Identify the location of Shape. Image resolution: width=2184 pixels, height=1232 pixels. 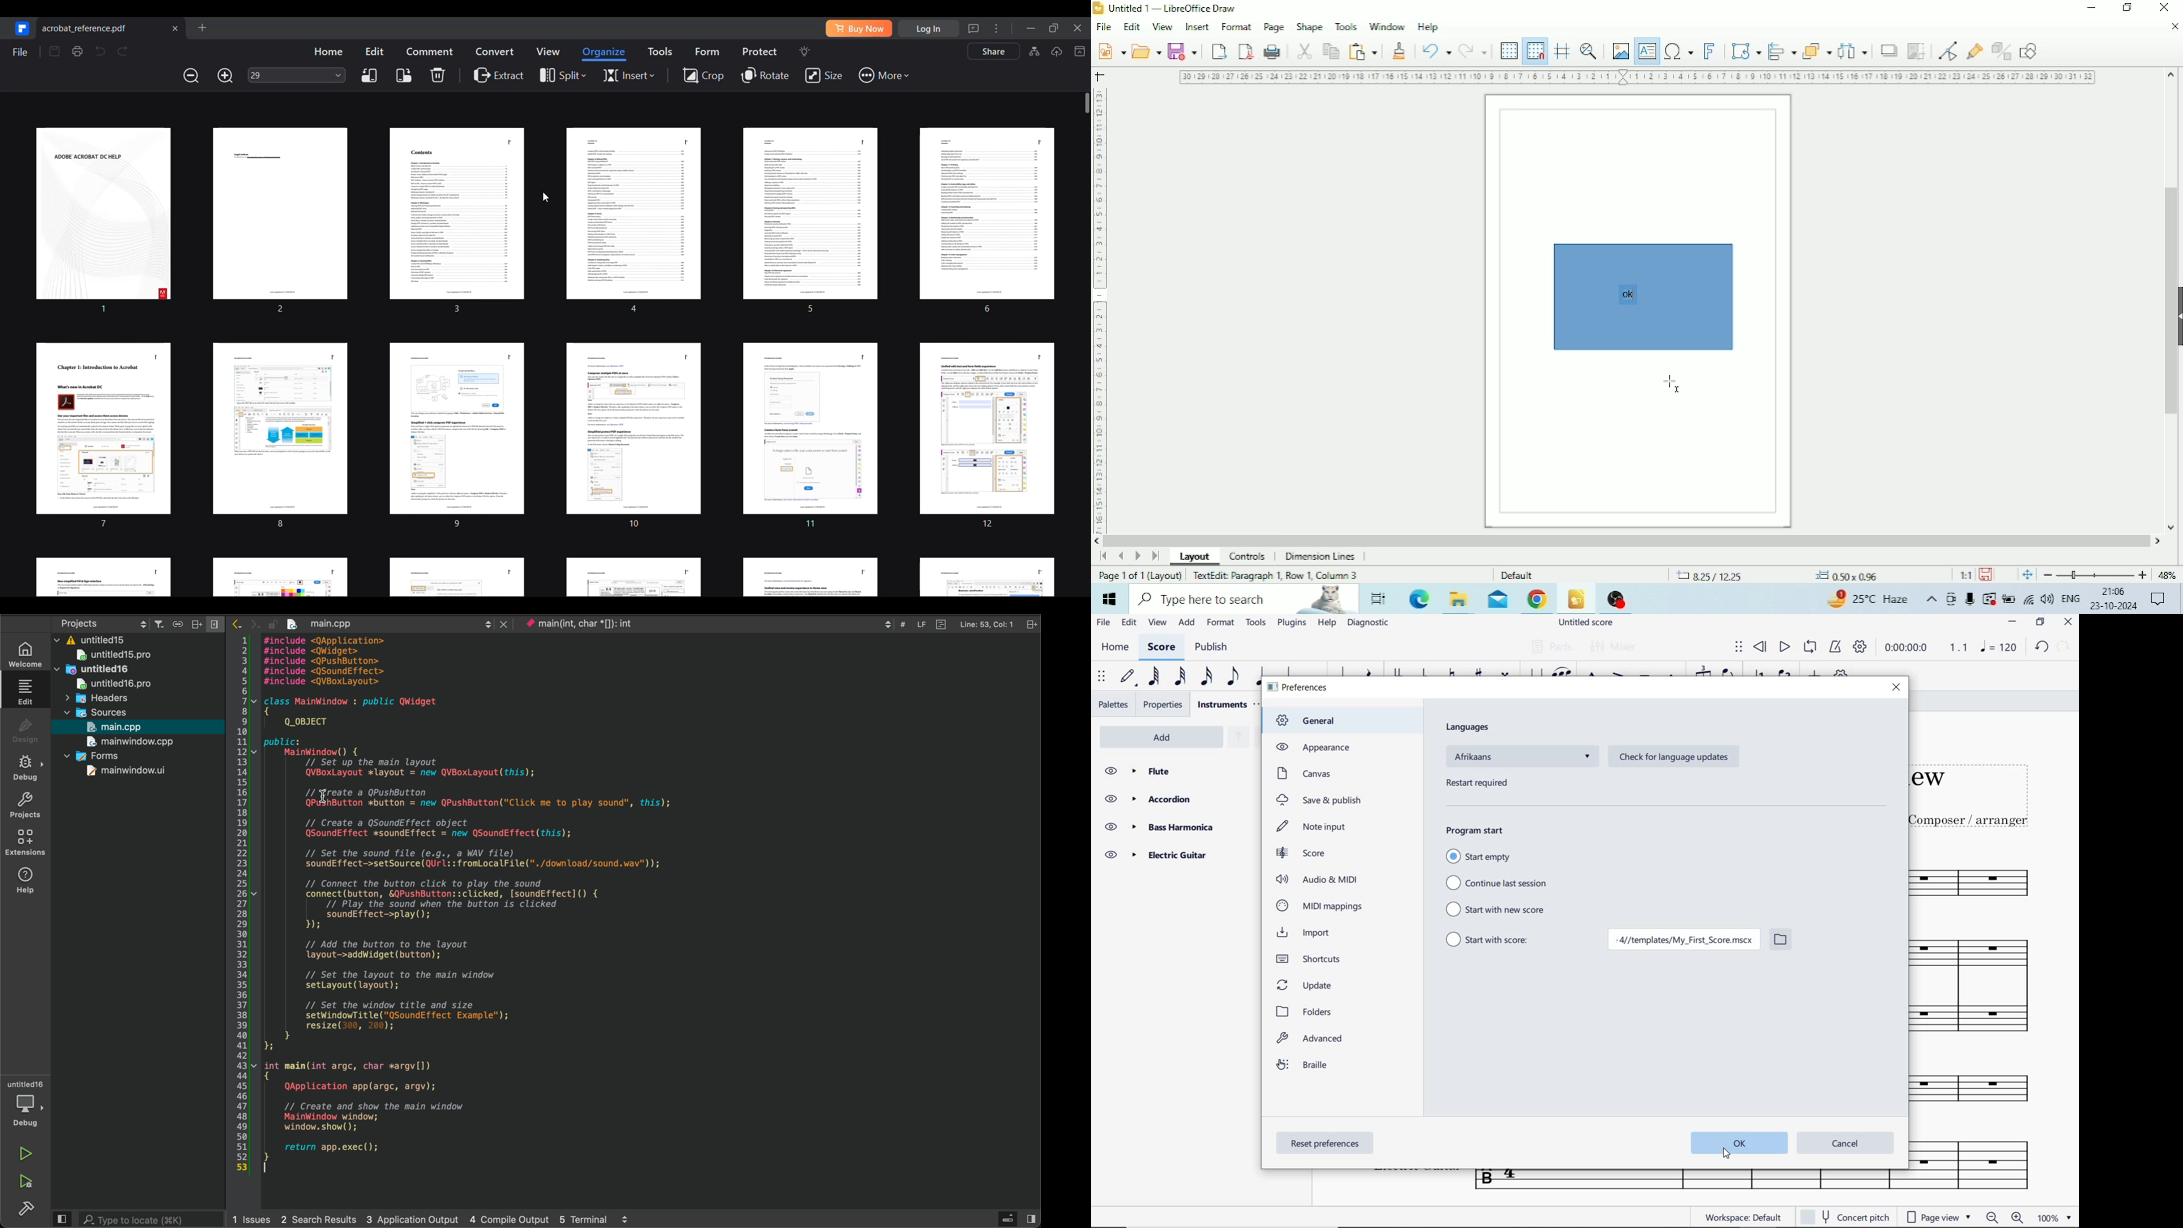
(1309, 26).